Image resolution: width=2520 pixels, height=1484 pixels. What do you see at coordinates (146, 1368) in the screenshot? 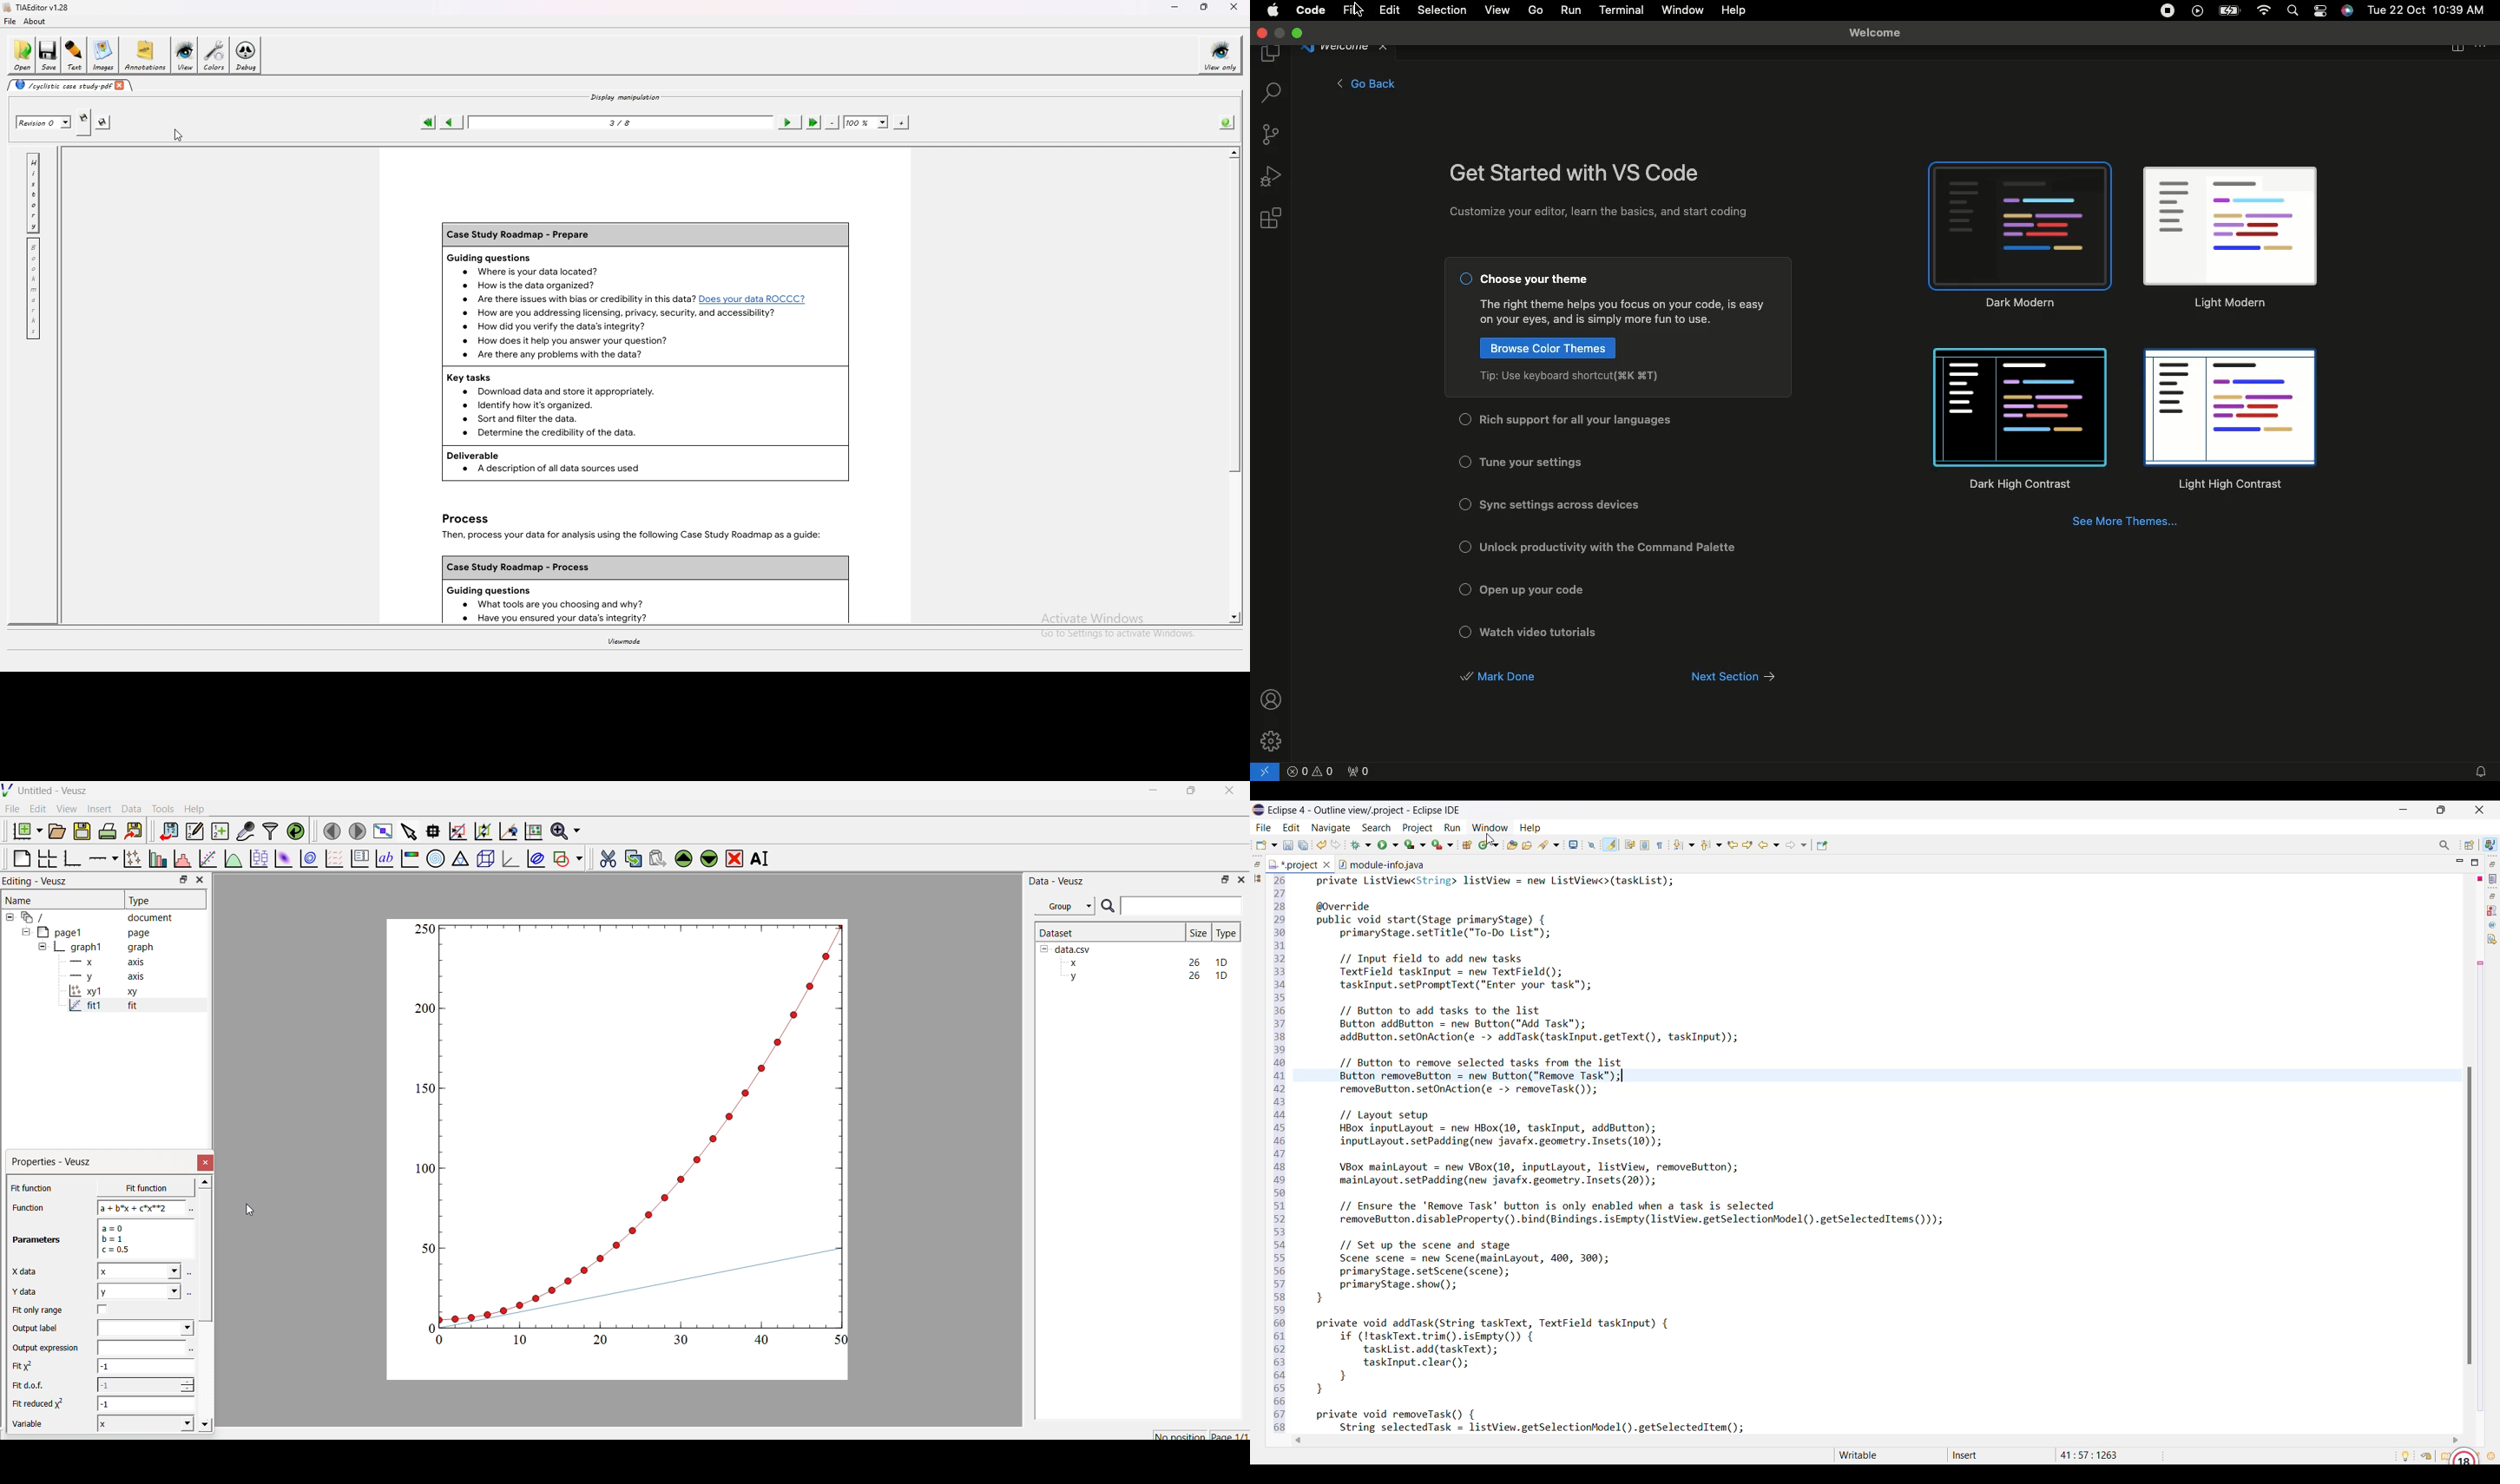
I see `-1` at bounding box center [146, 1368].